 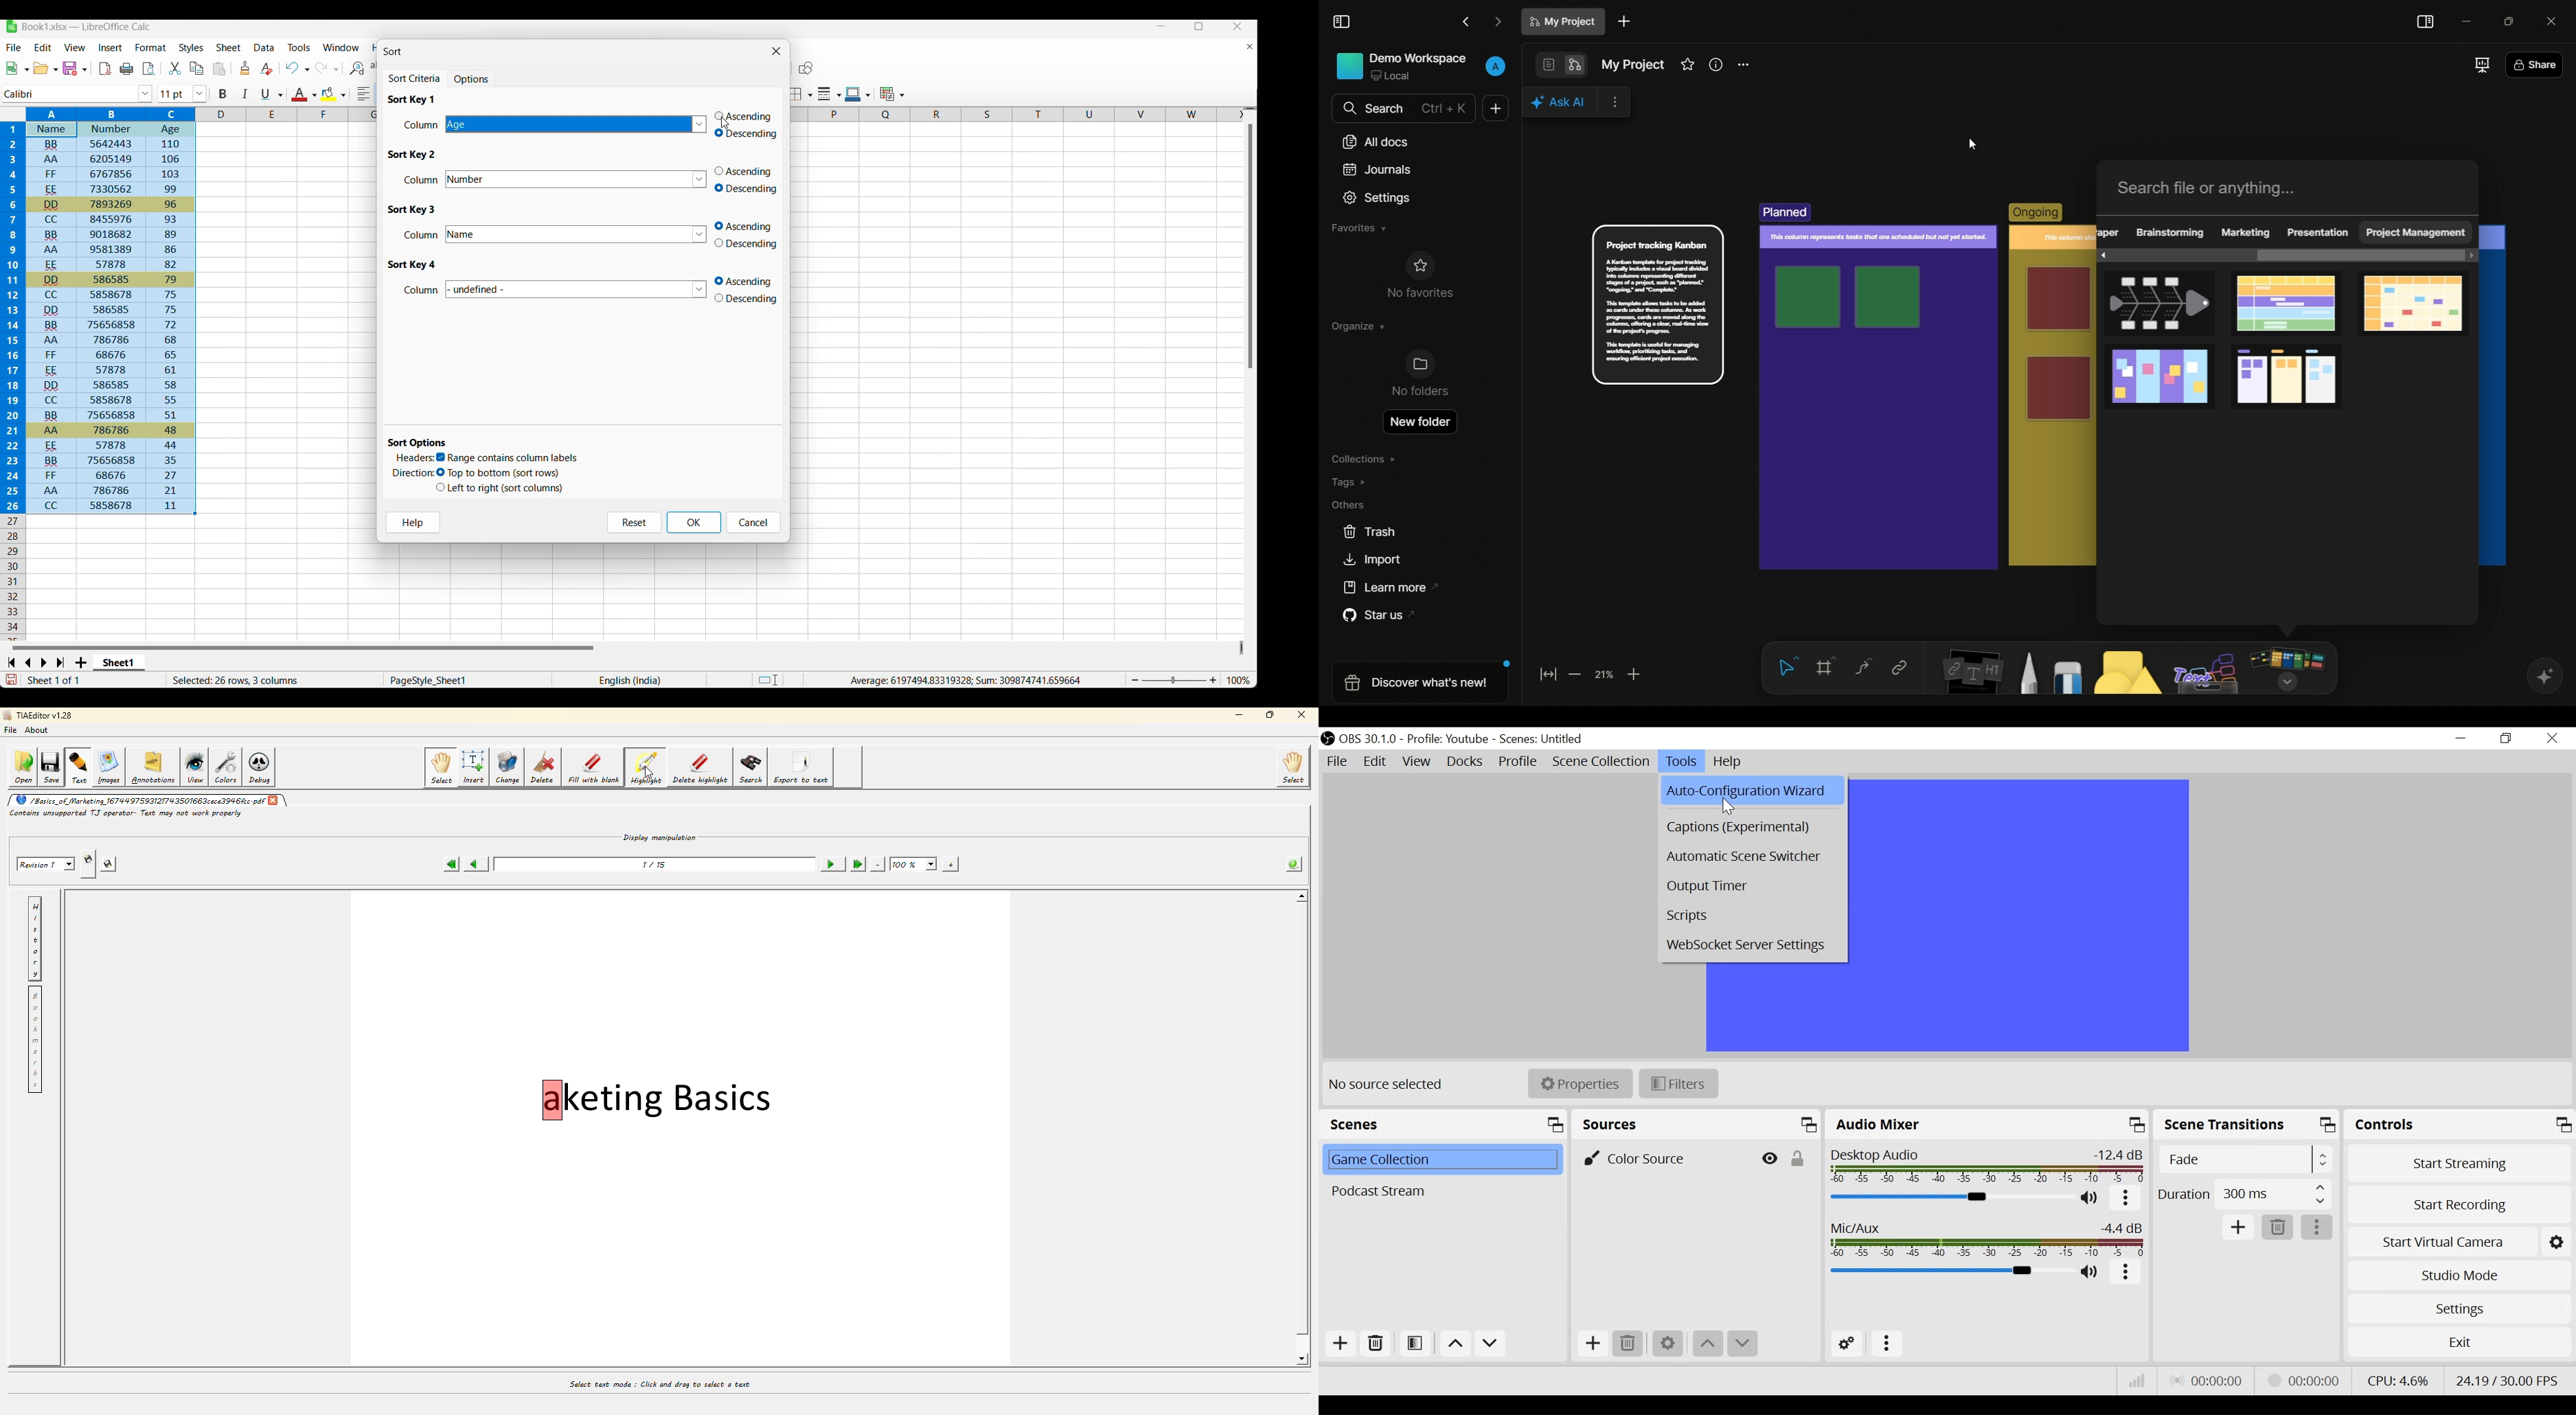 What do you see at coordinates (2288, 377) in the screenshot?
I see `project tracking kanban template` at bounding box center [2288, 377].